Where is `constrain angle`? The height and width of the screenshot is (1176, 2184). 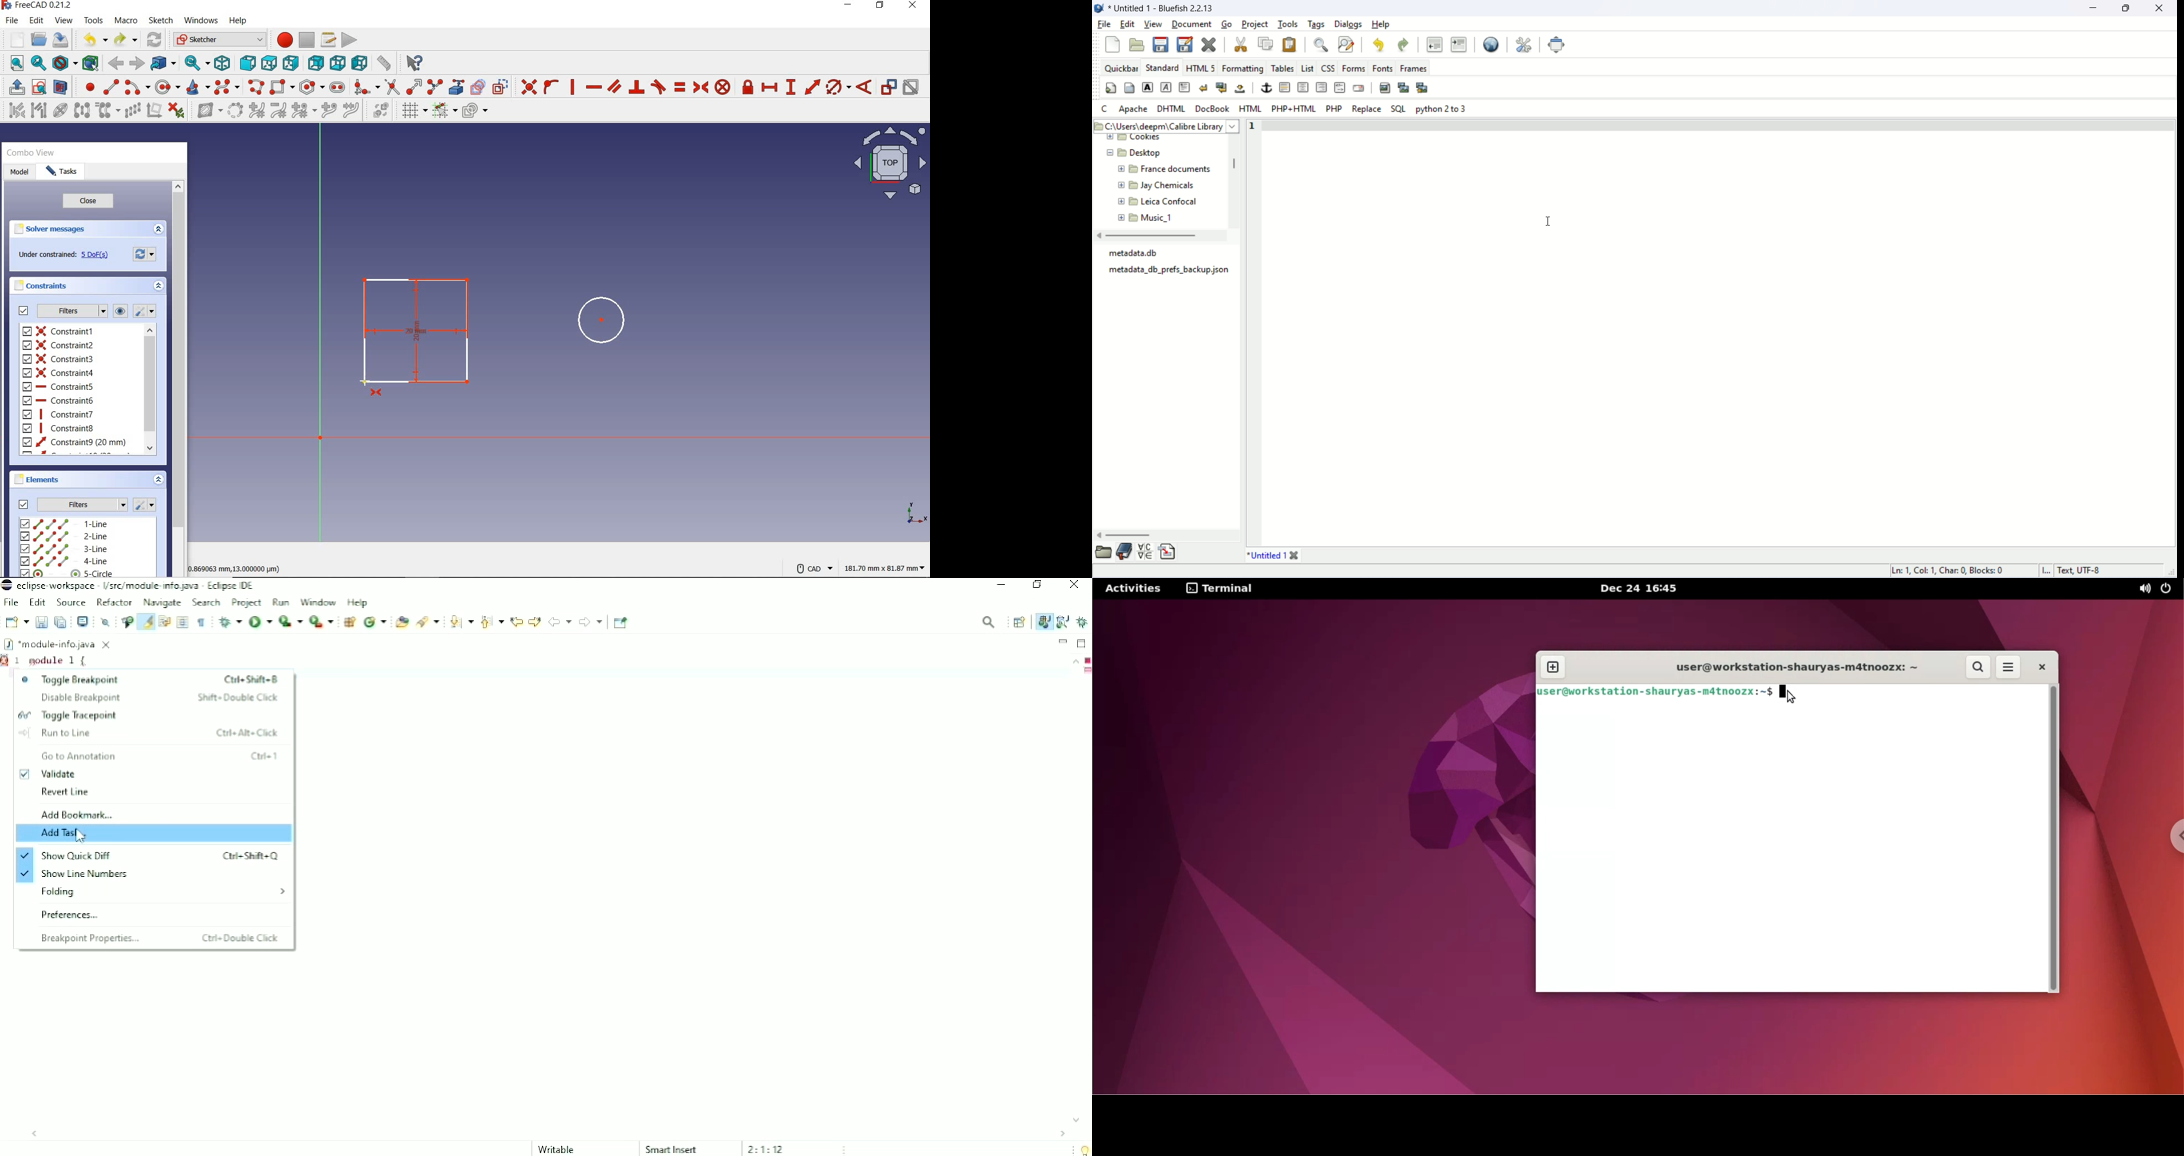
constrain angle is located at coordinates (865, 87).